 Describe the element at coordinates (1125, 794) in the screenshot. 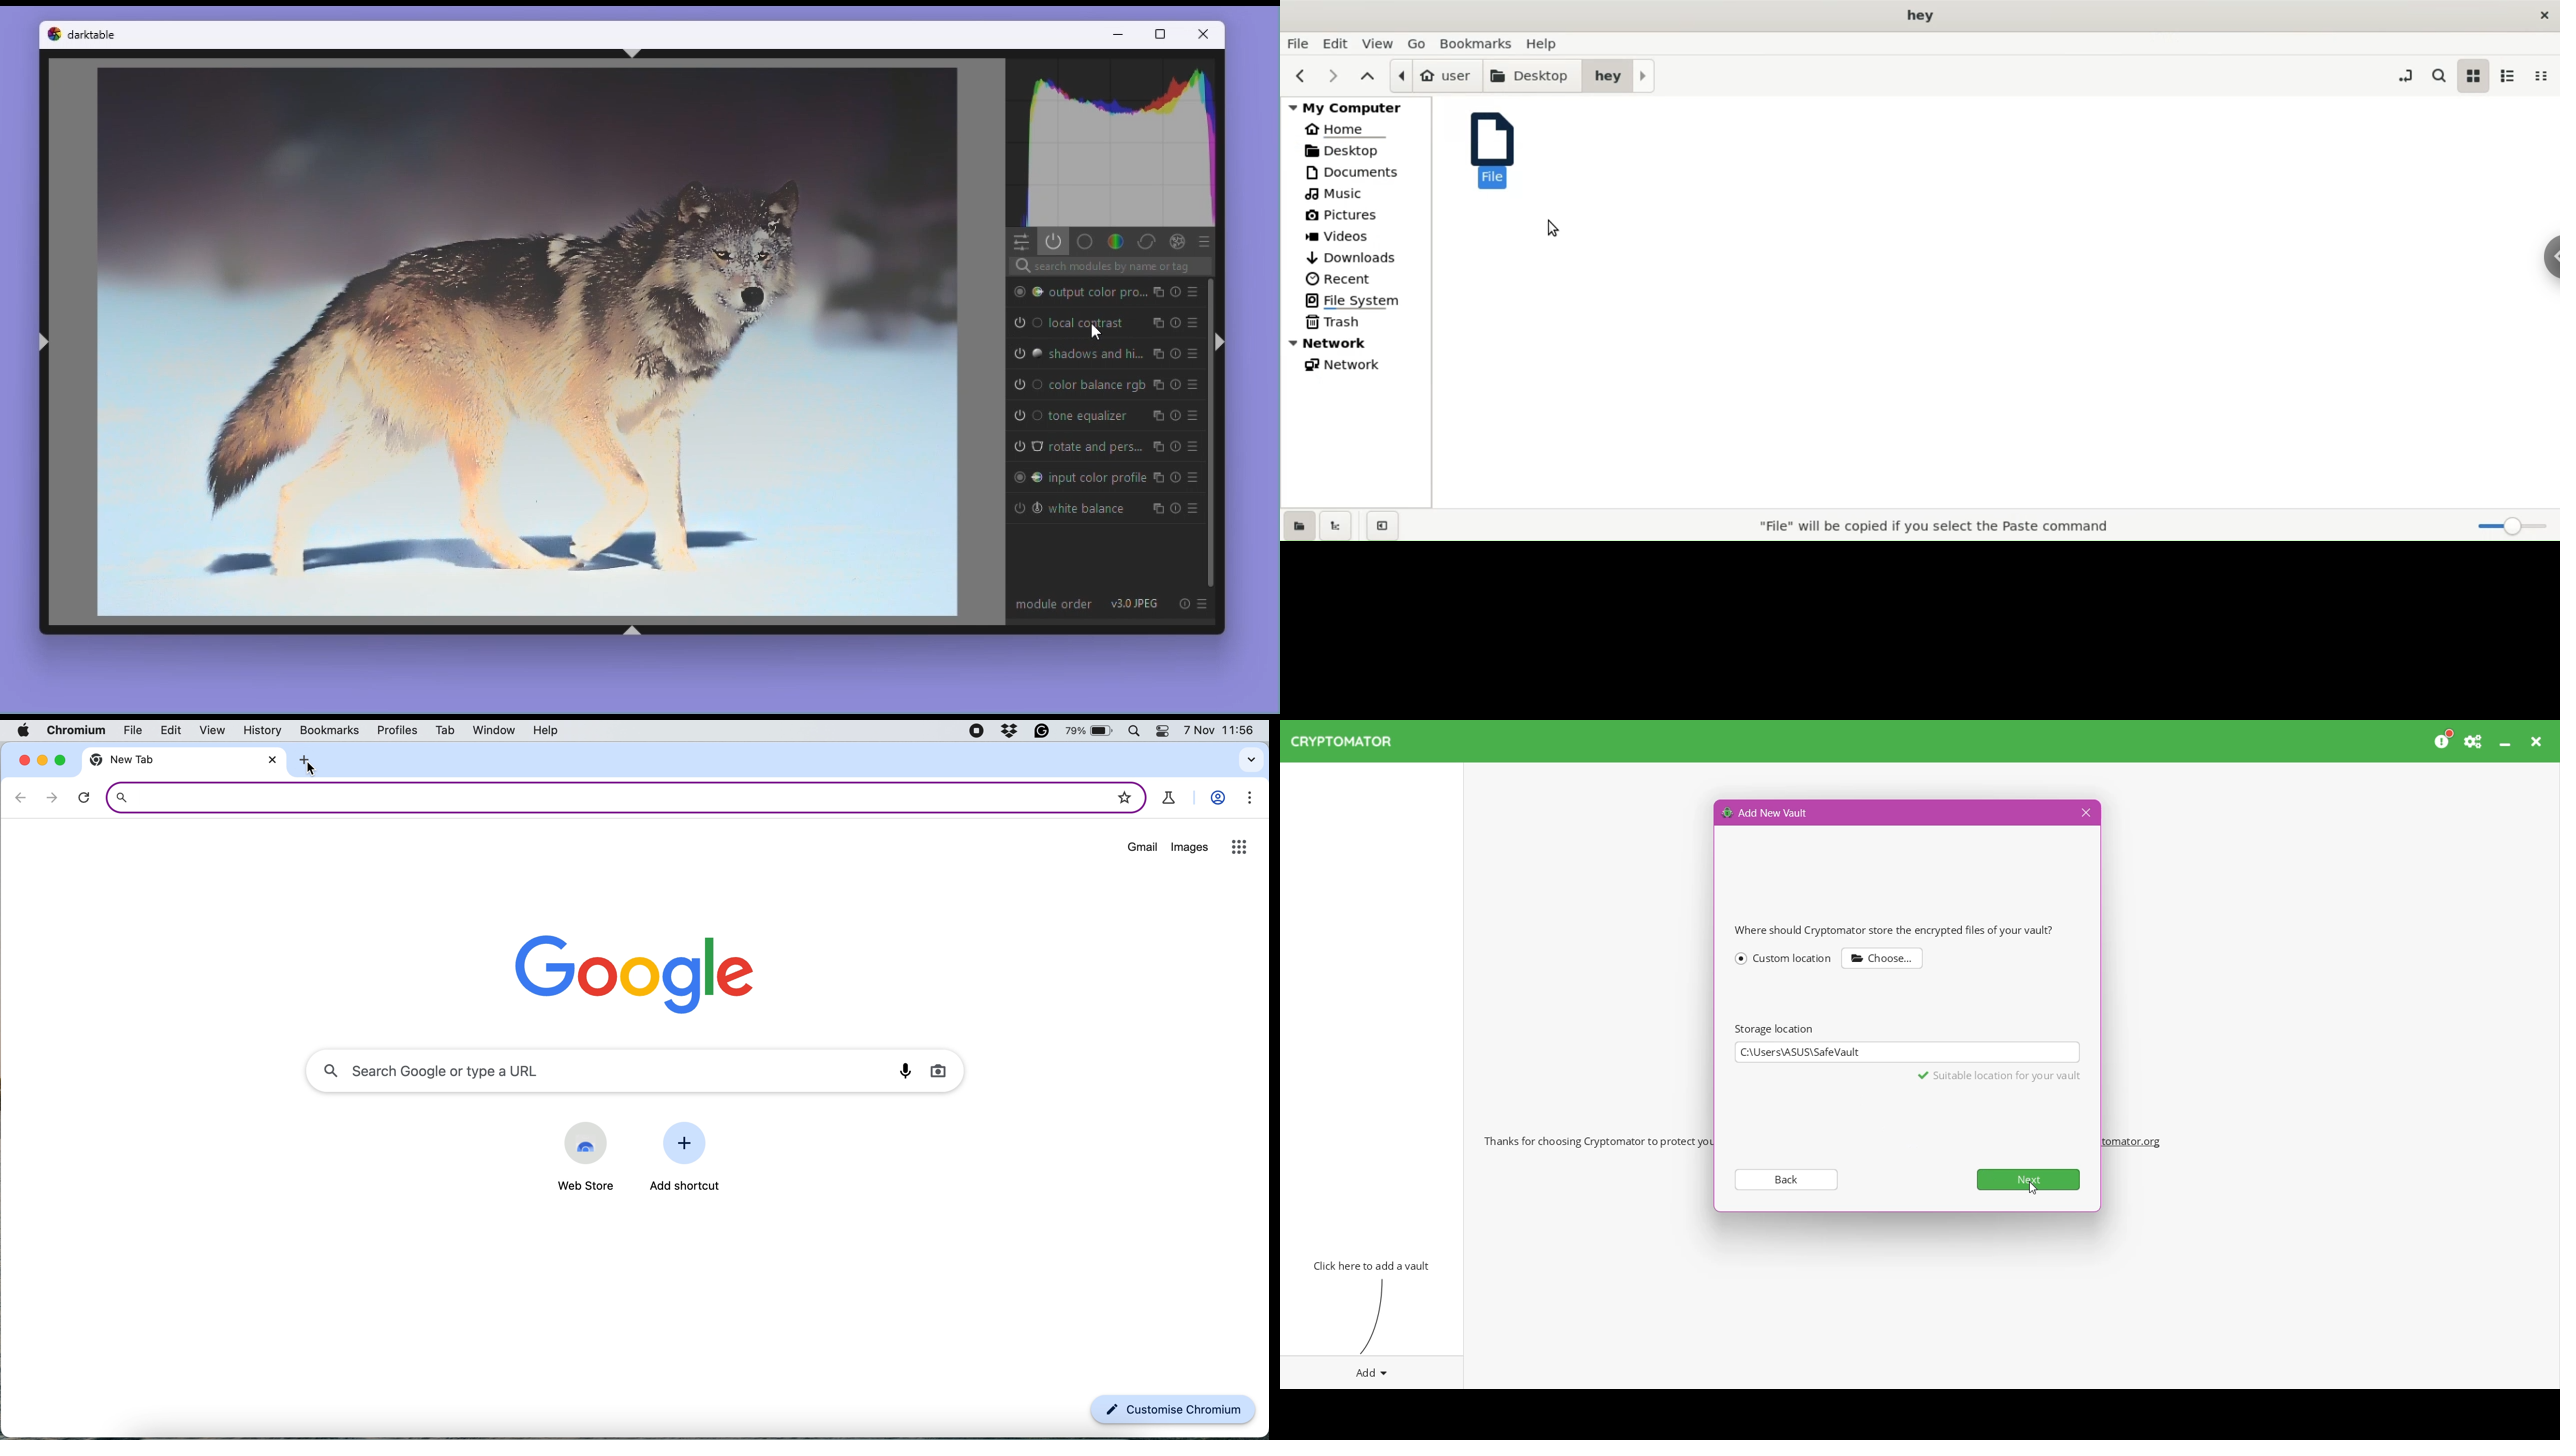

I see `bookmark` at that location.